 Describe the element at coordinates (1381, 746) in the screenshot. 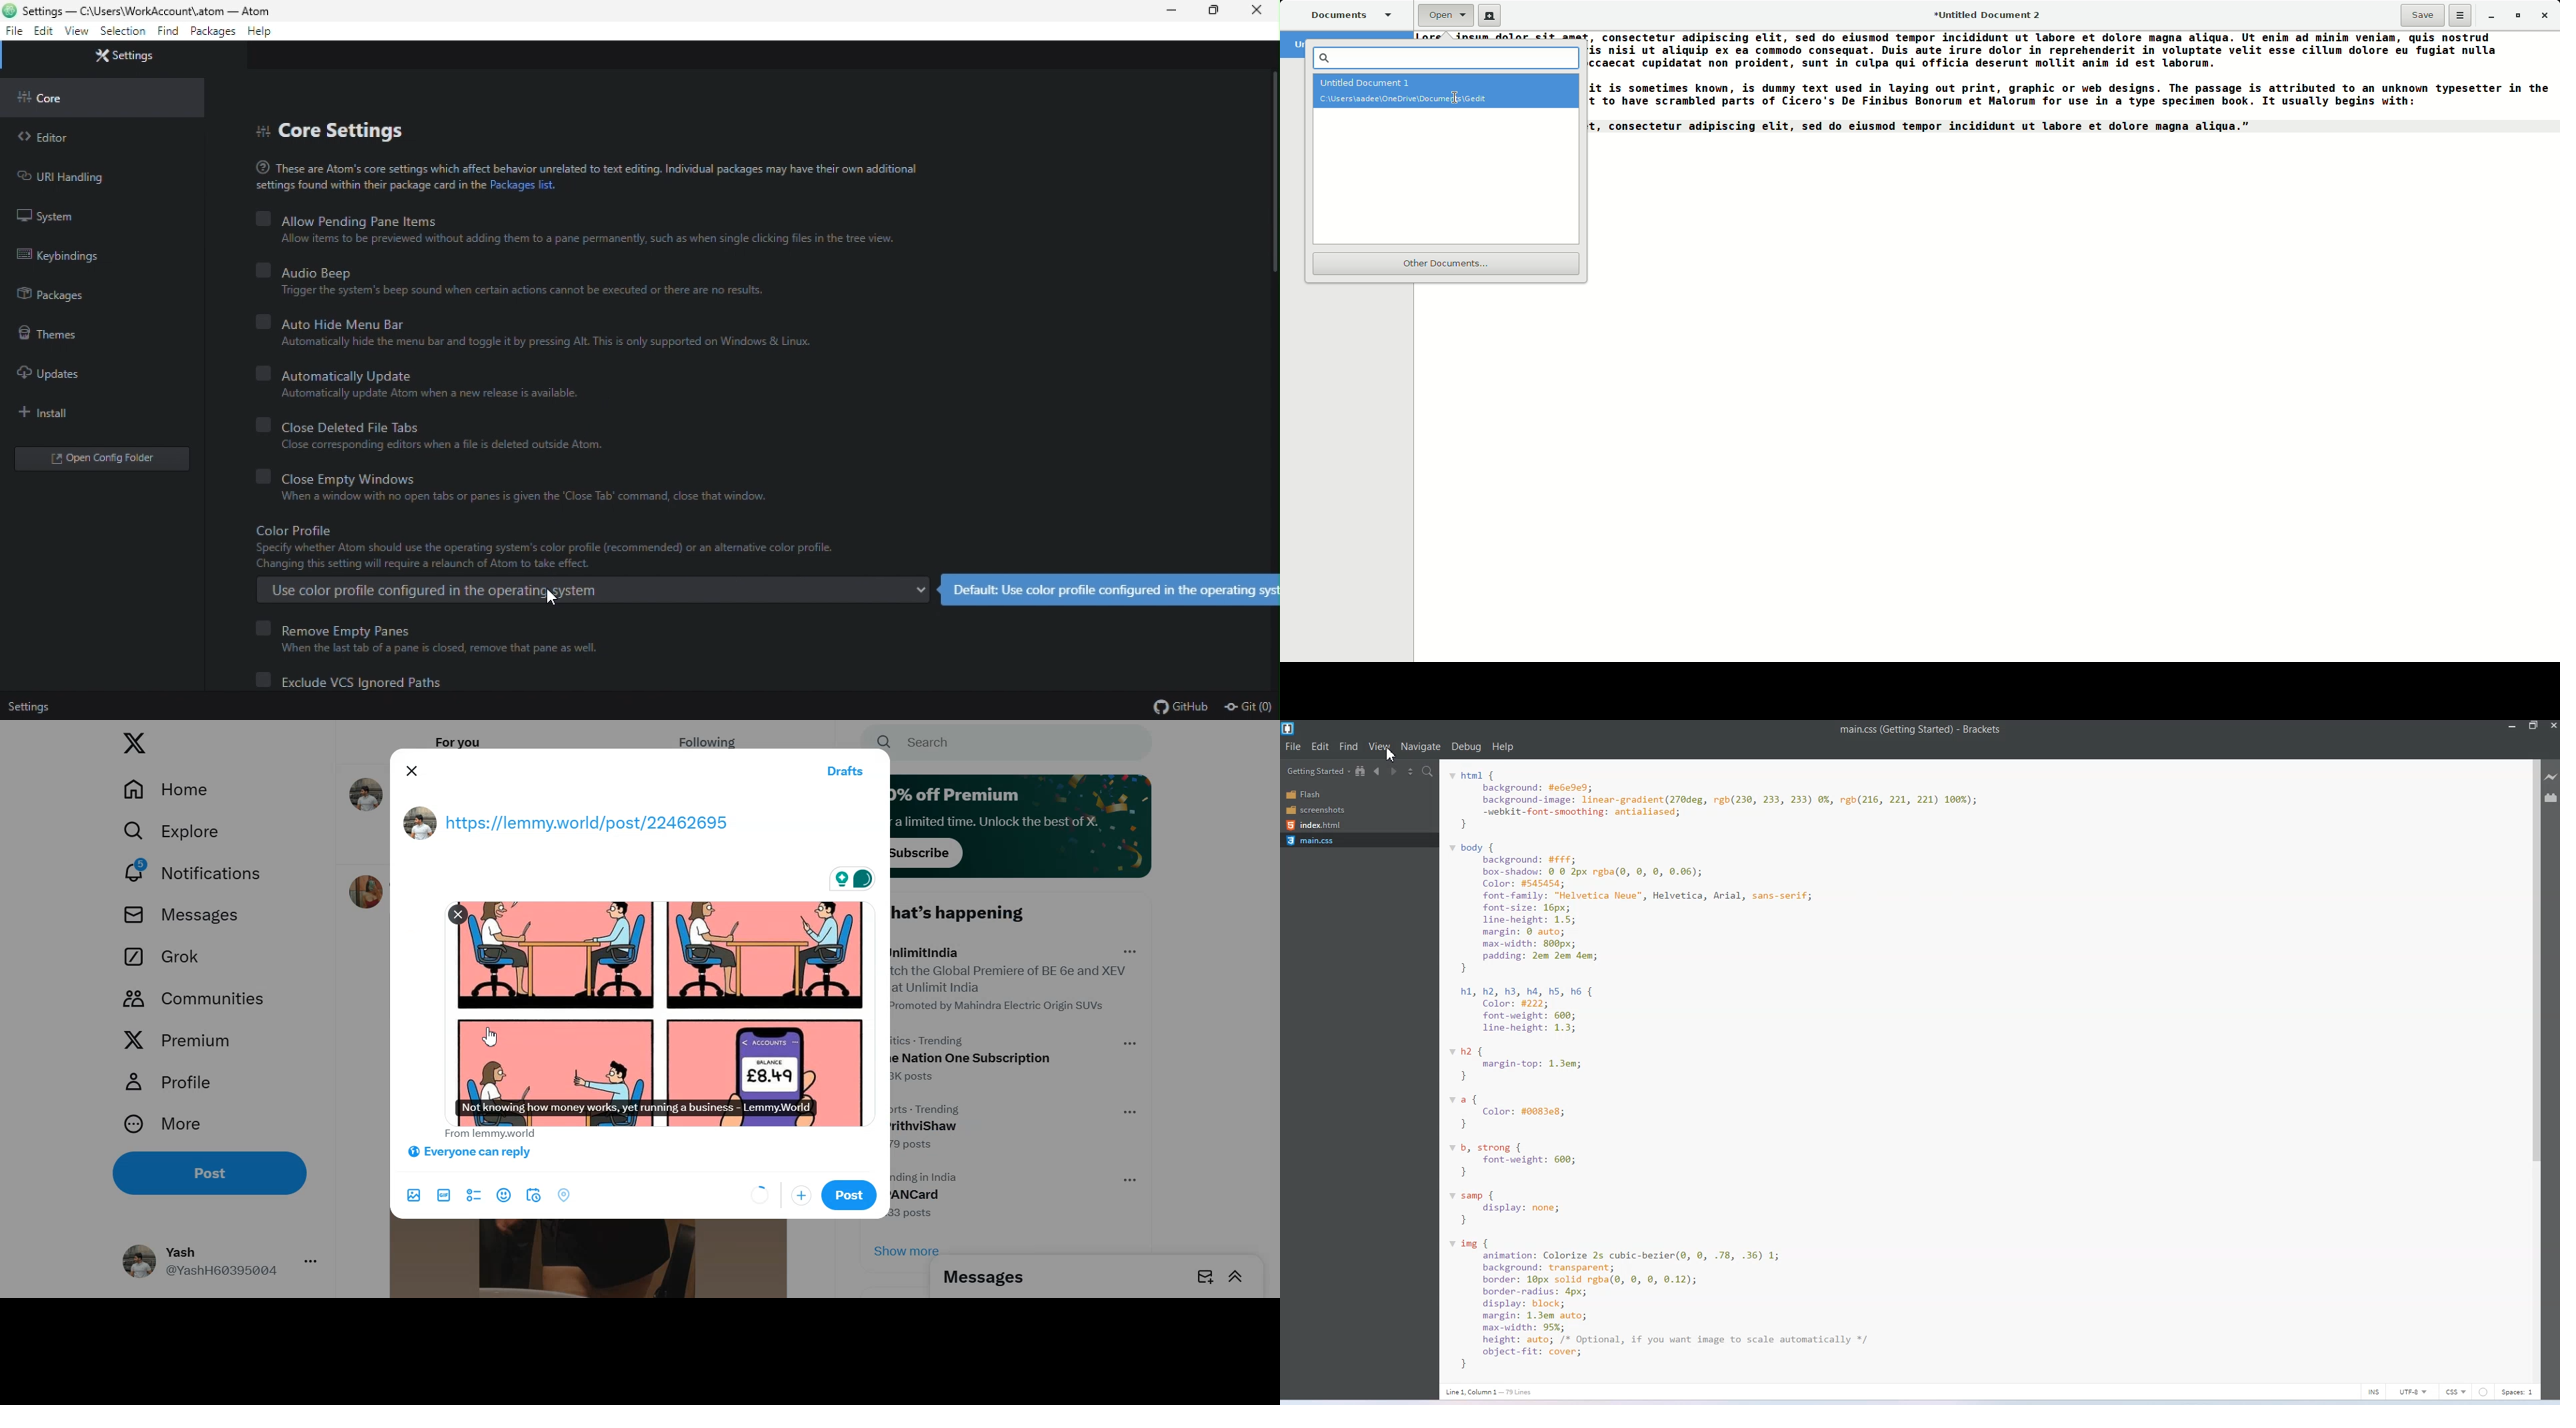

I see `View` at that location.